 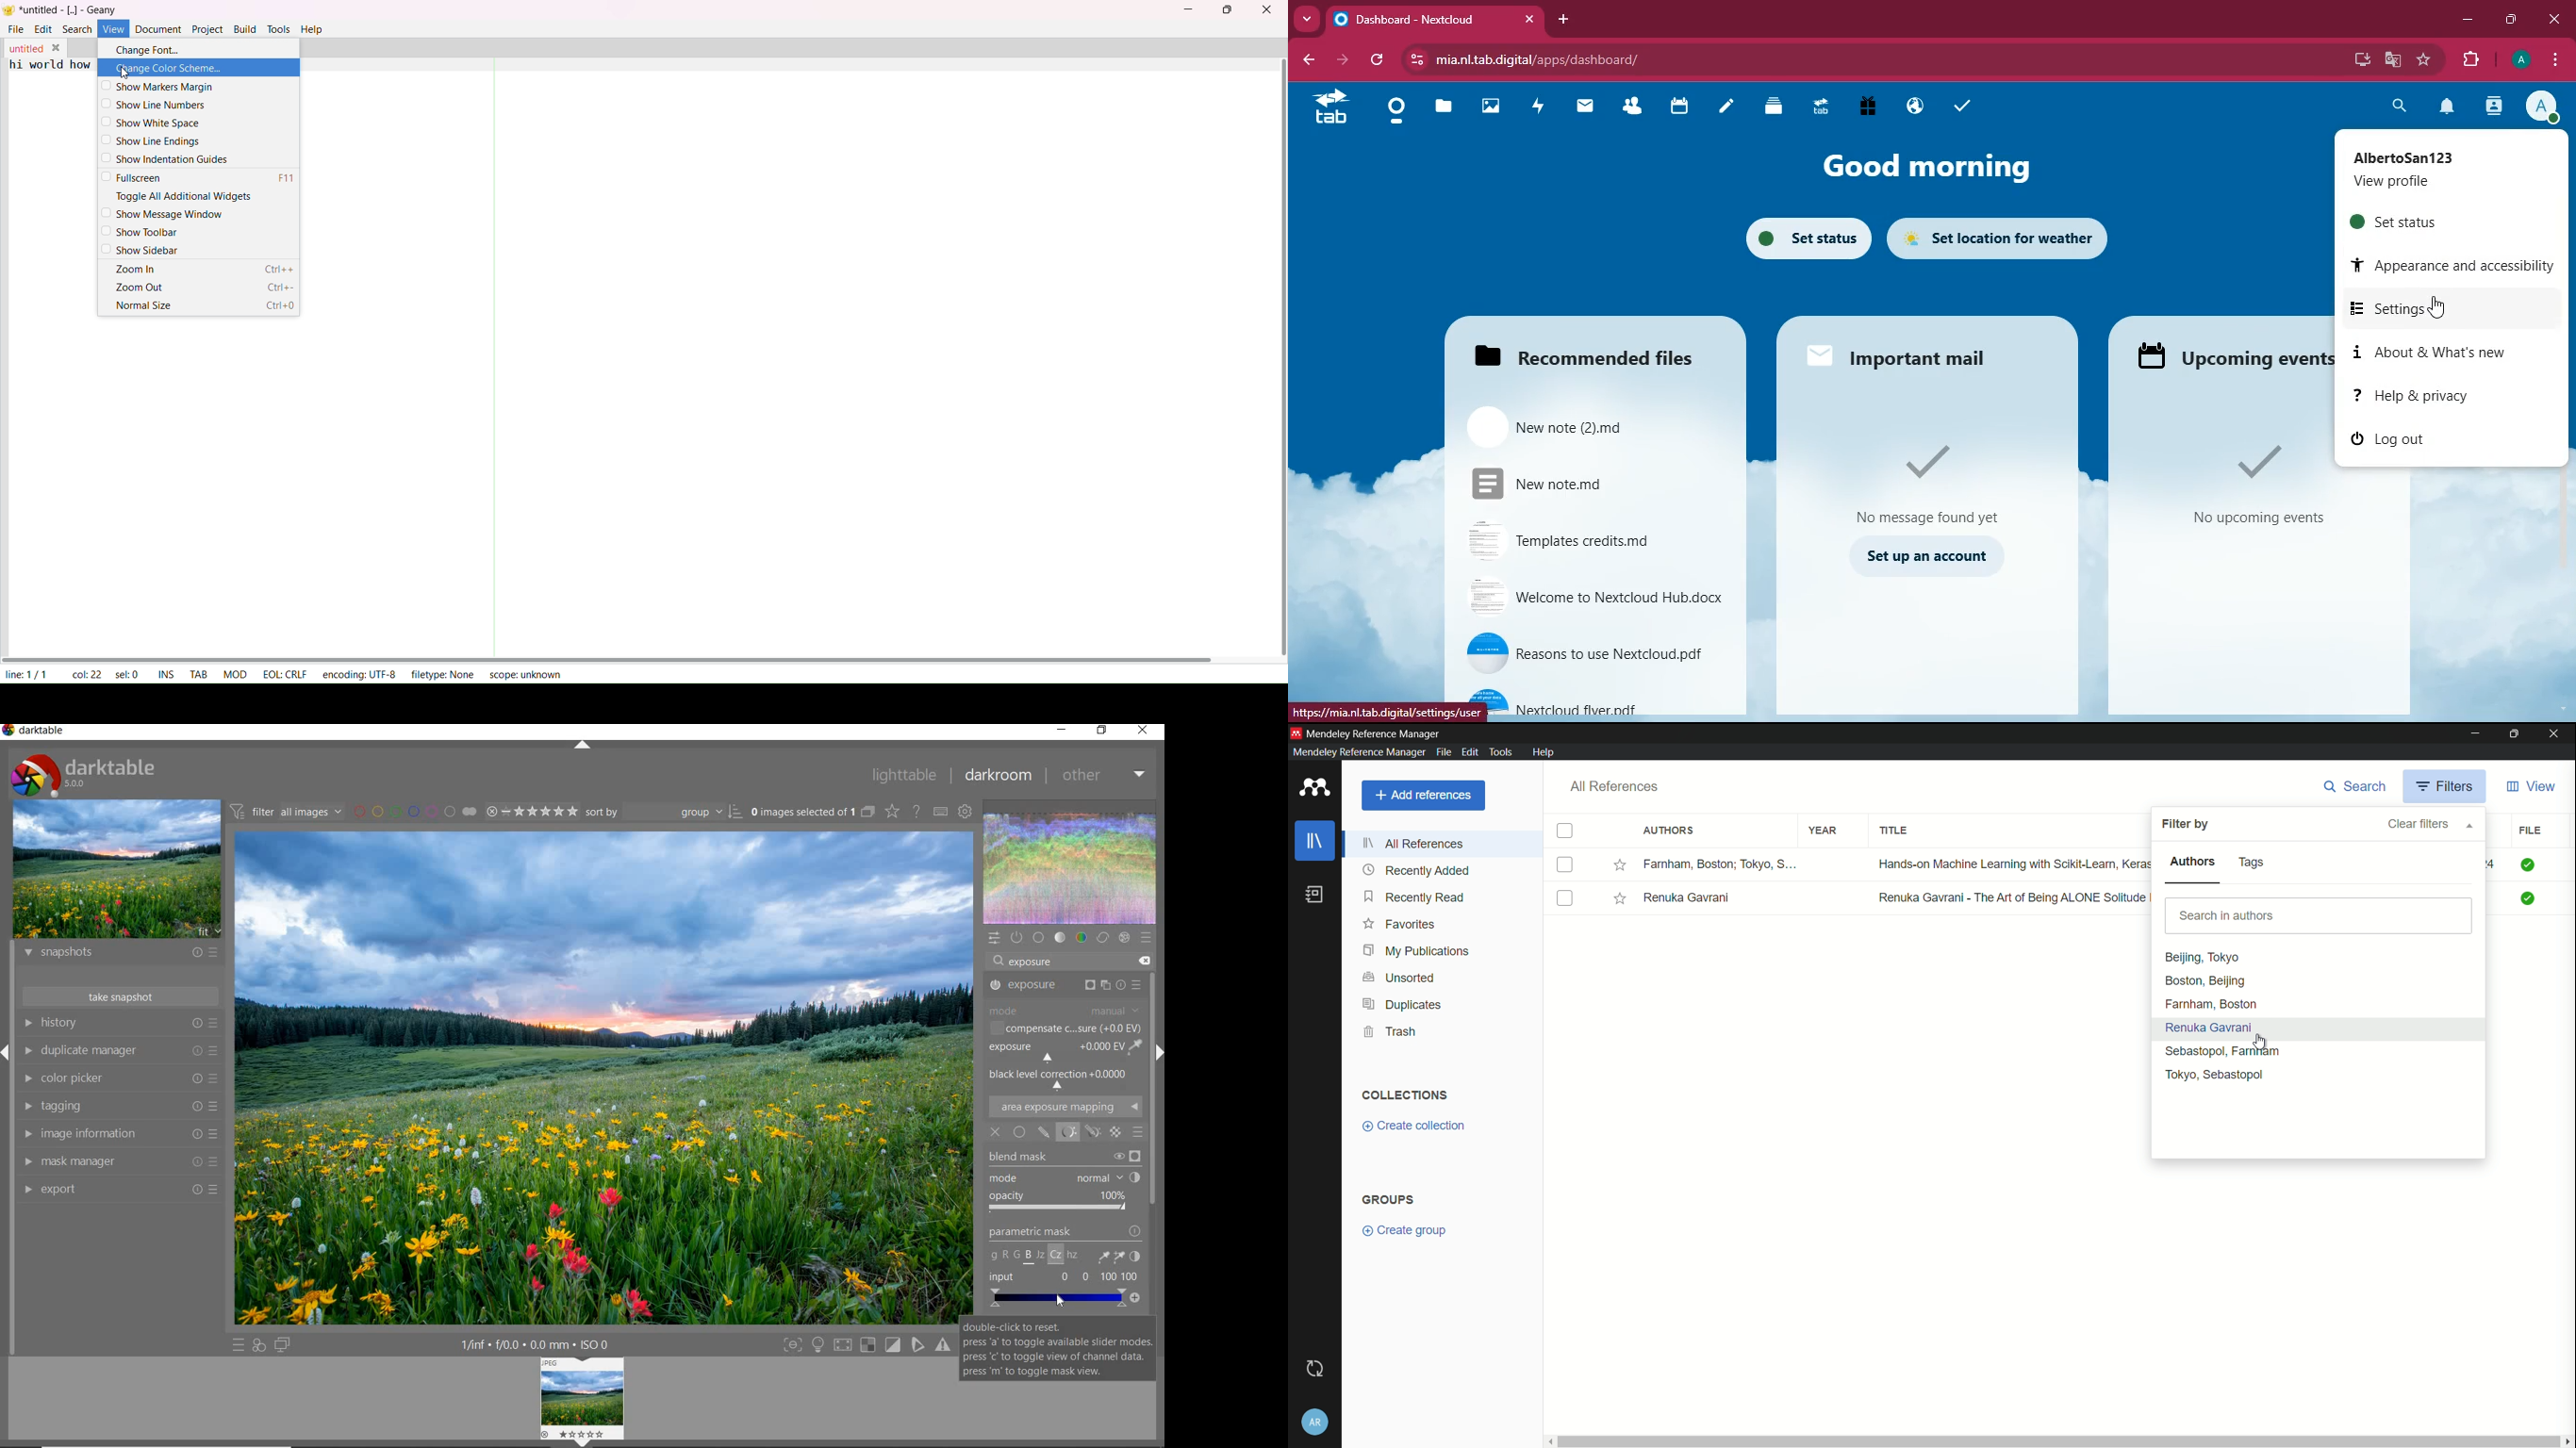 What do you see at coordinates (1304, 19) in the screenshot?
I see `more` at bounding box center [1304, 19].